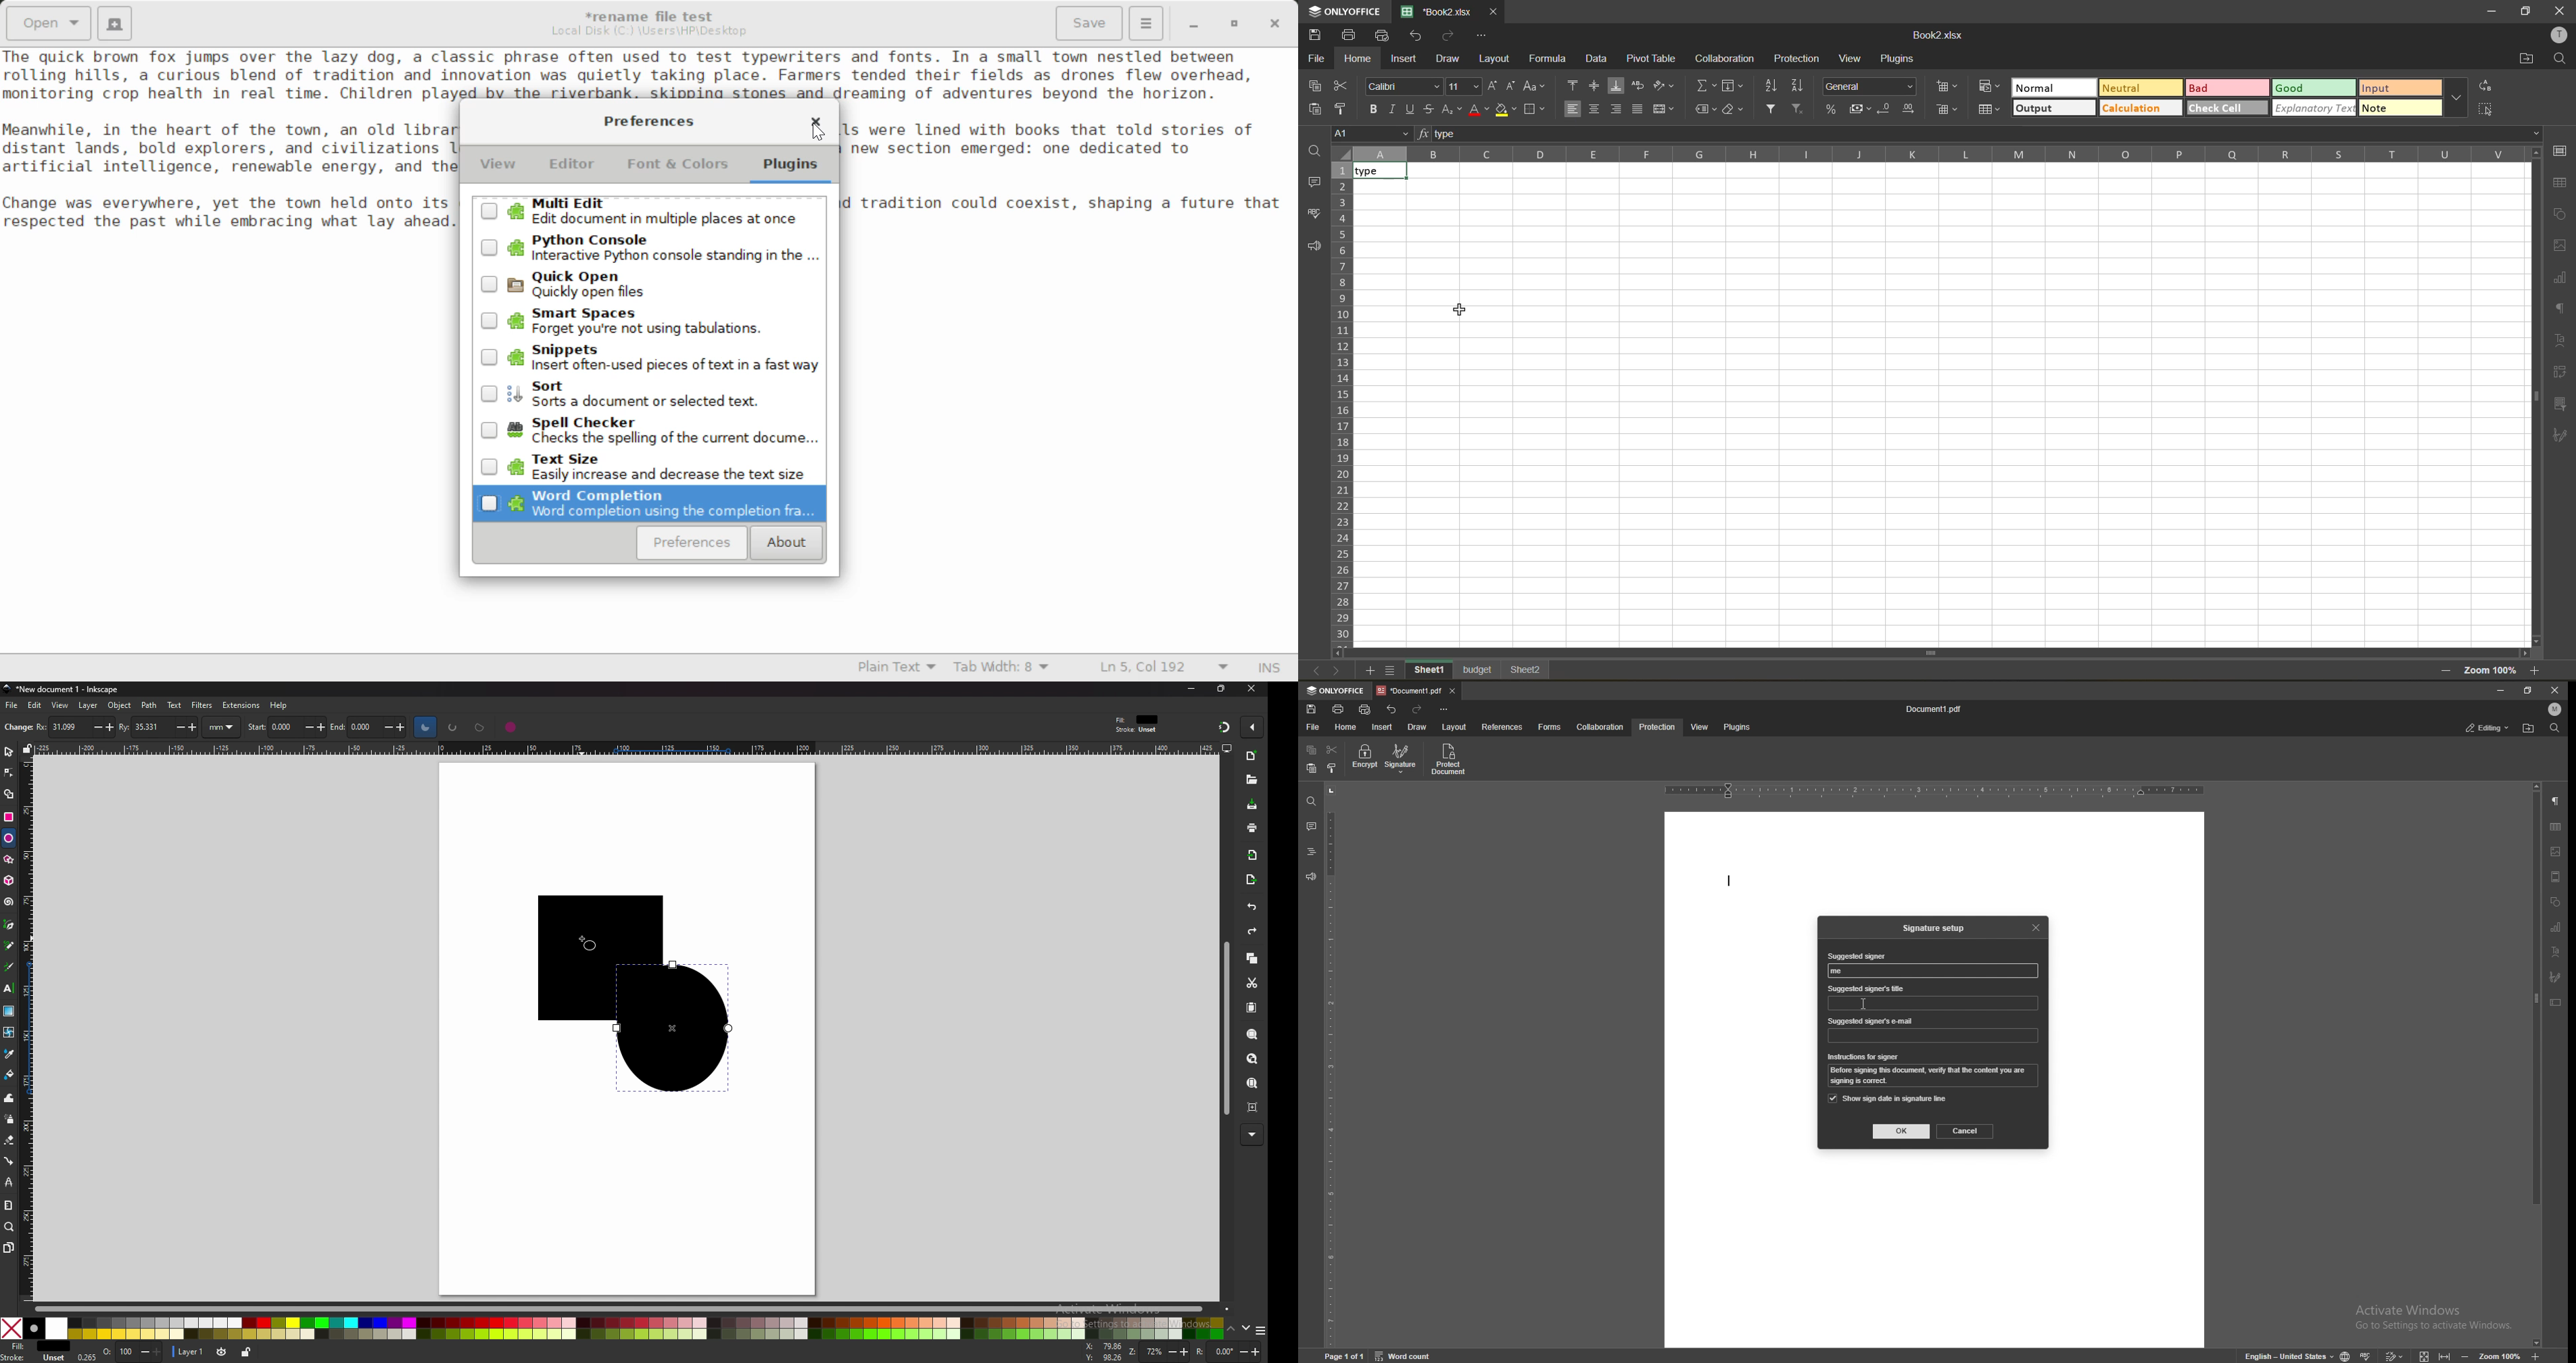 The height and width of the screenshot is (1372, 2576). Describe the element at coordinates (1411, 1355) in the screenshot. I see `word count` at that location.